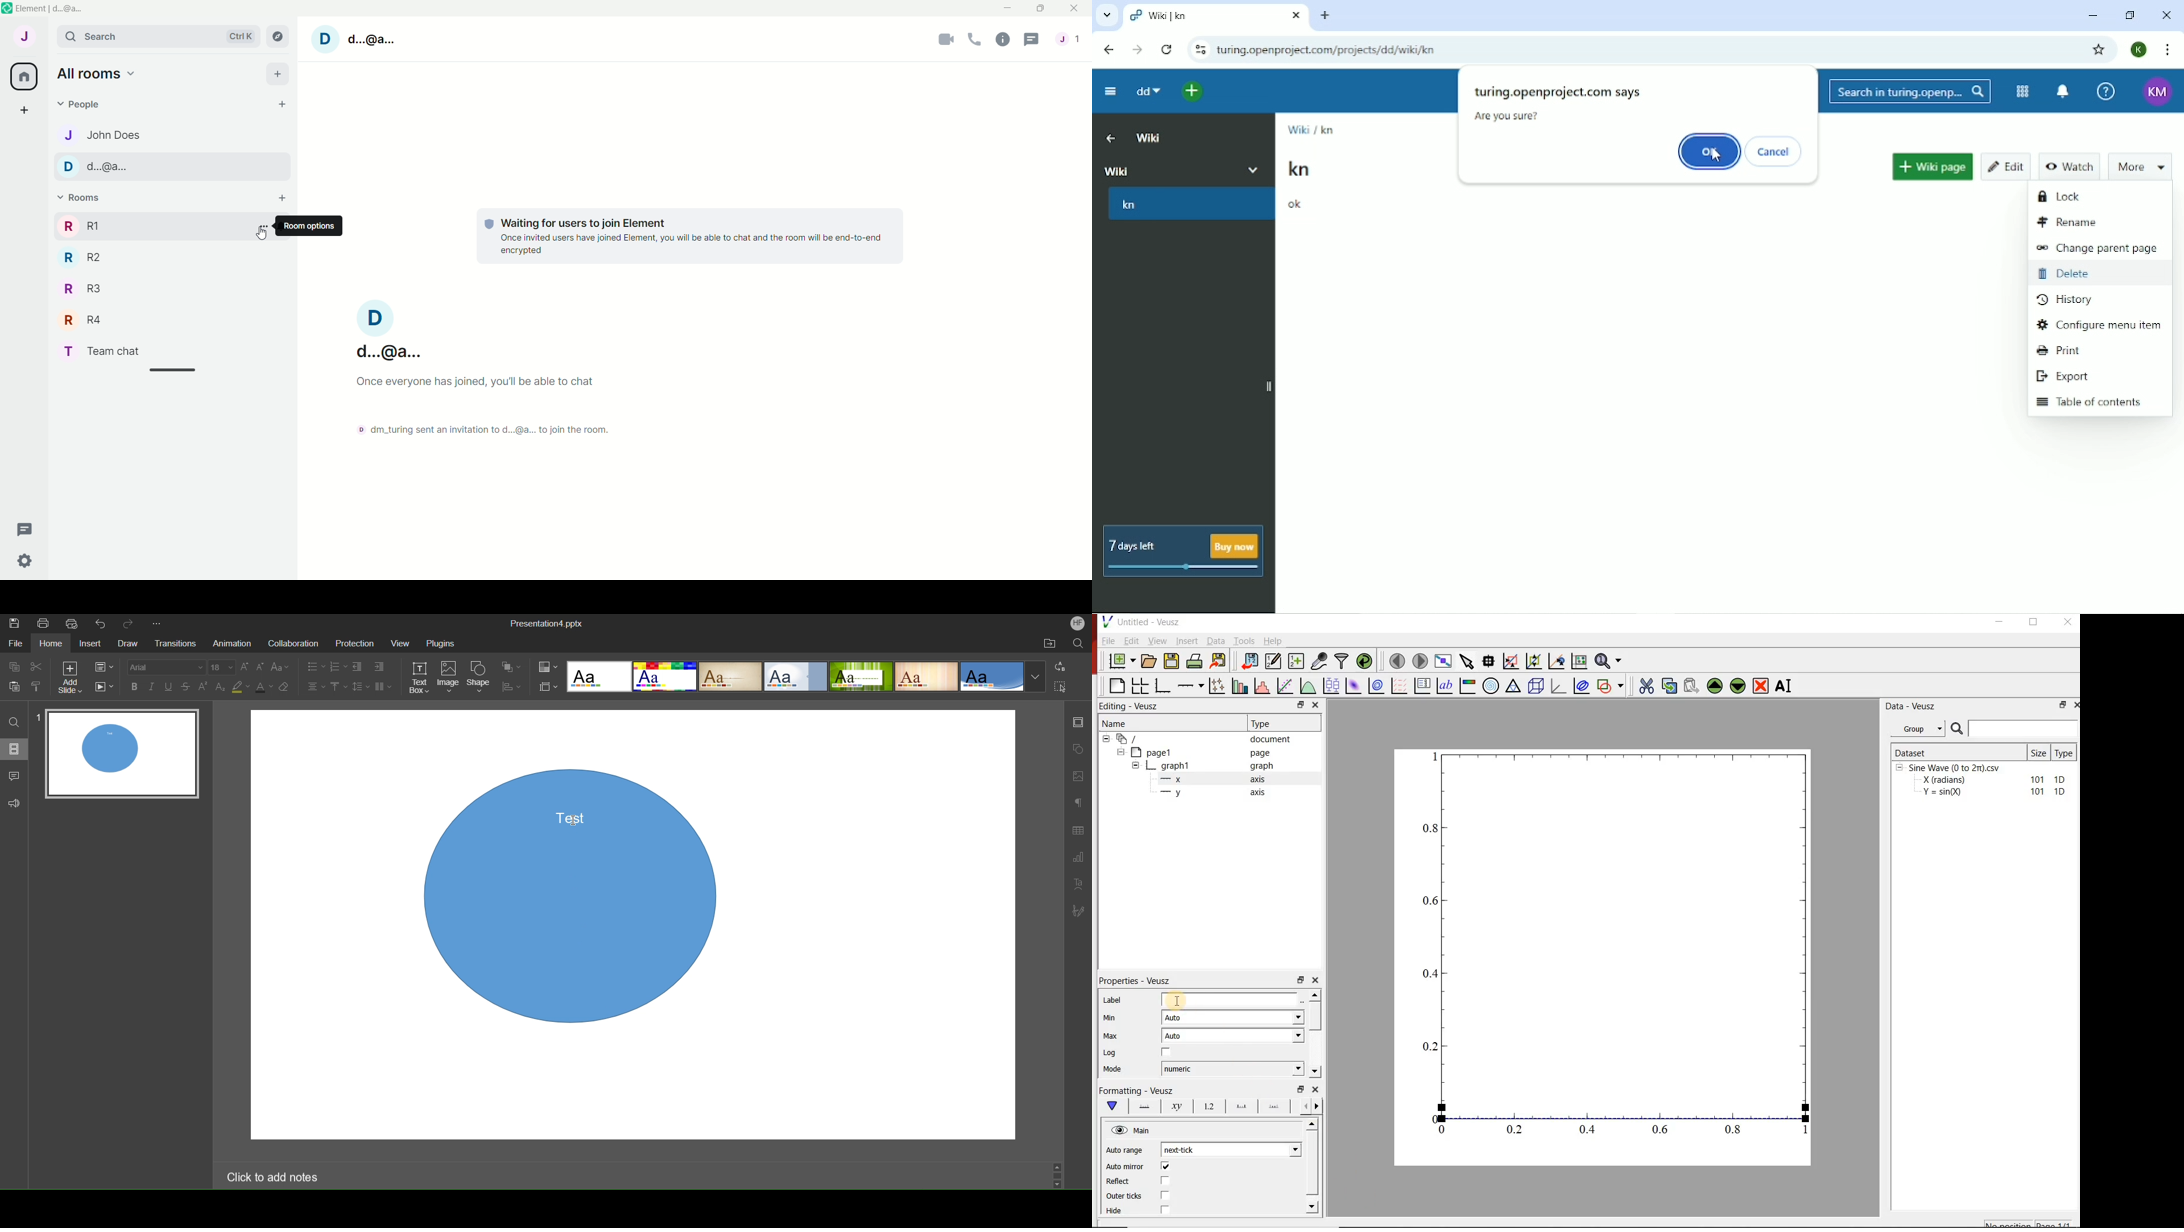 This screenshot has height=1232, width=2184. I want to click on buy now , so click(1239, 547).